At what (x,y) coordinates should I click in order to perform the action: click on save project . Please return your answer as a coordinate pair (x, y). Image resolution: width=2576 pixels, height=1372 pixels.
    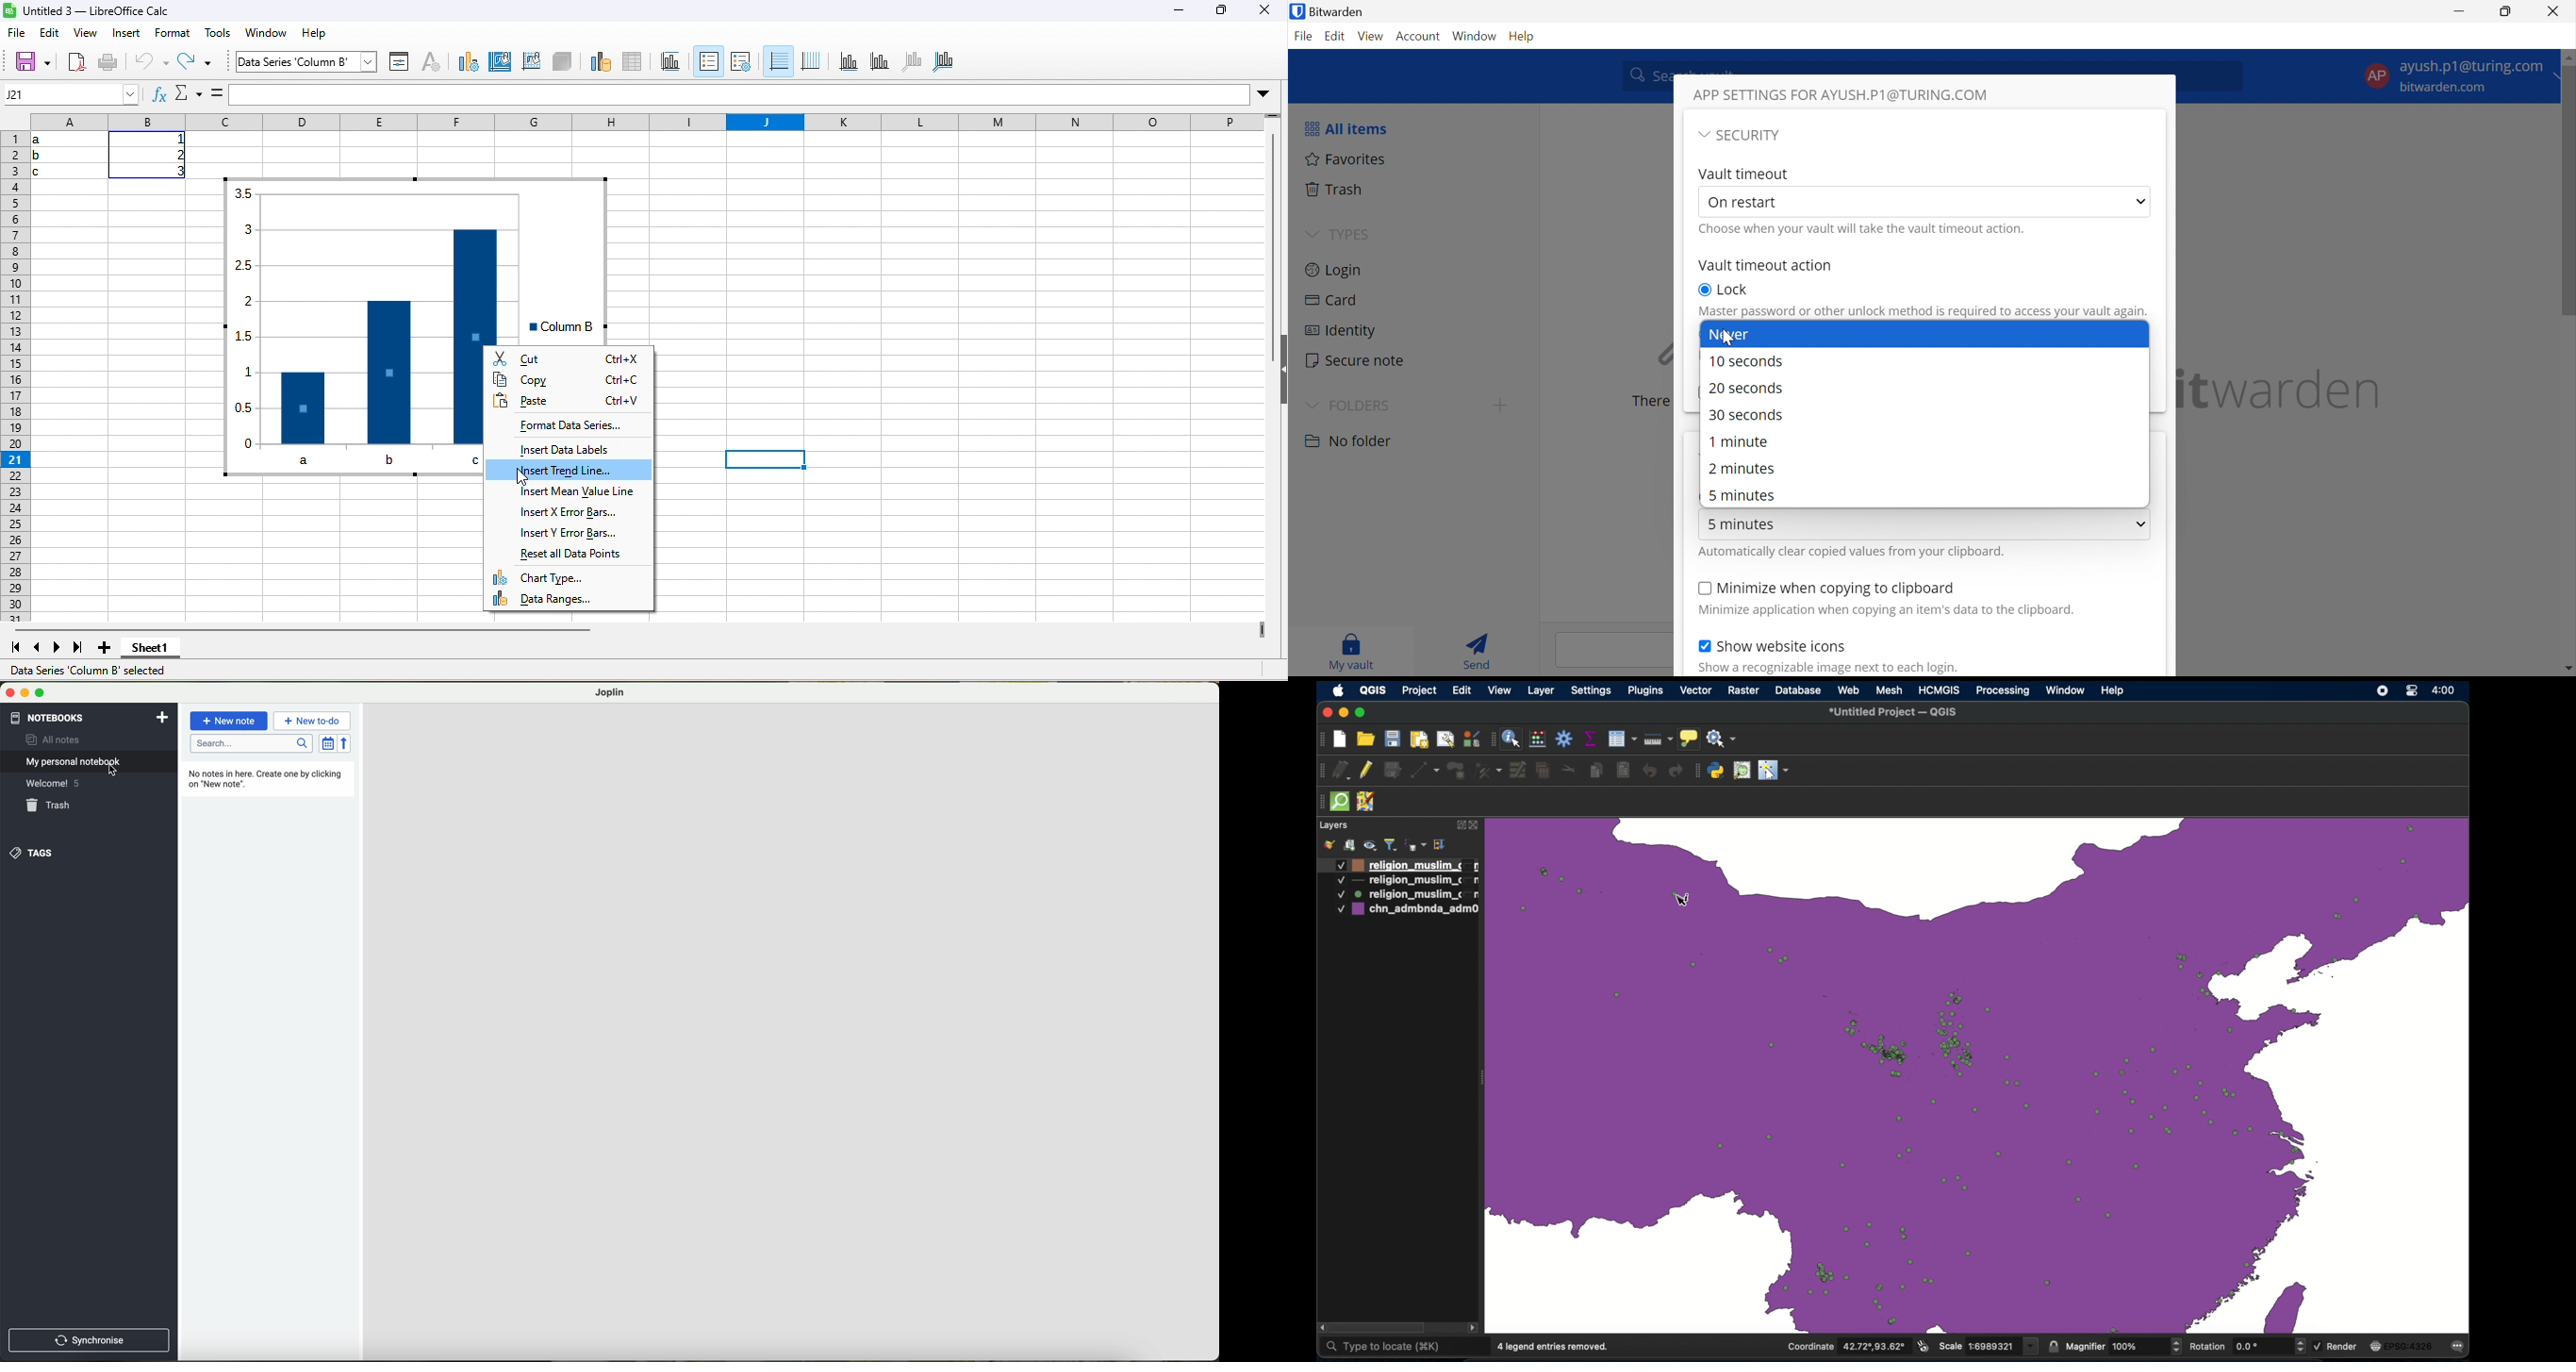
    Looking at the image, I should click on (1391, 738).